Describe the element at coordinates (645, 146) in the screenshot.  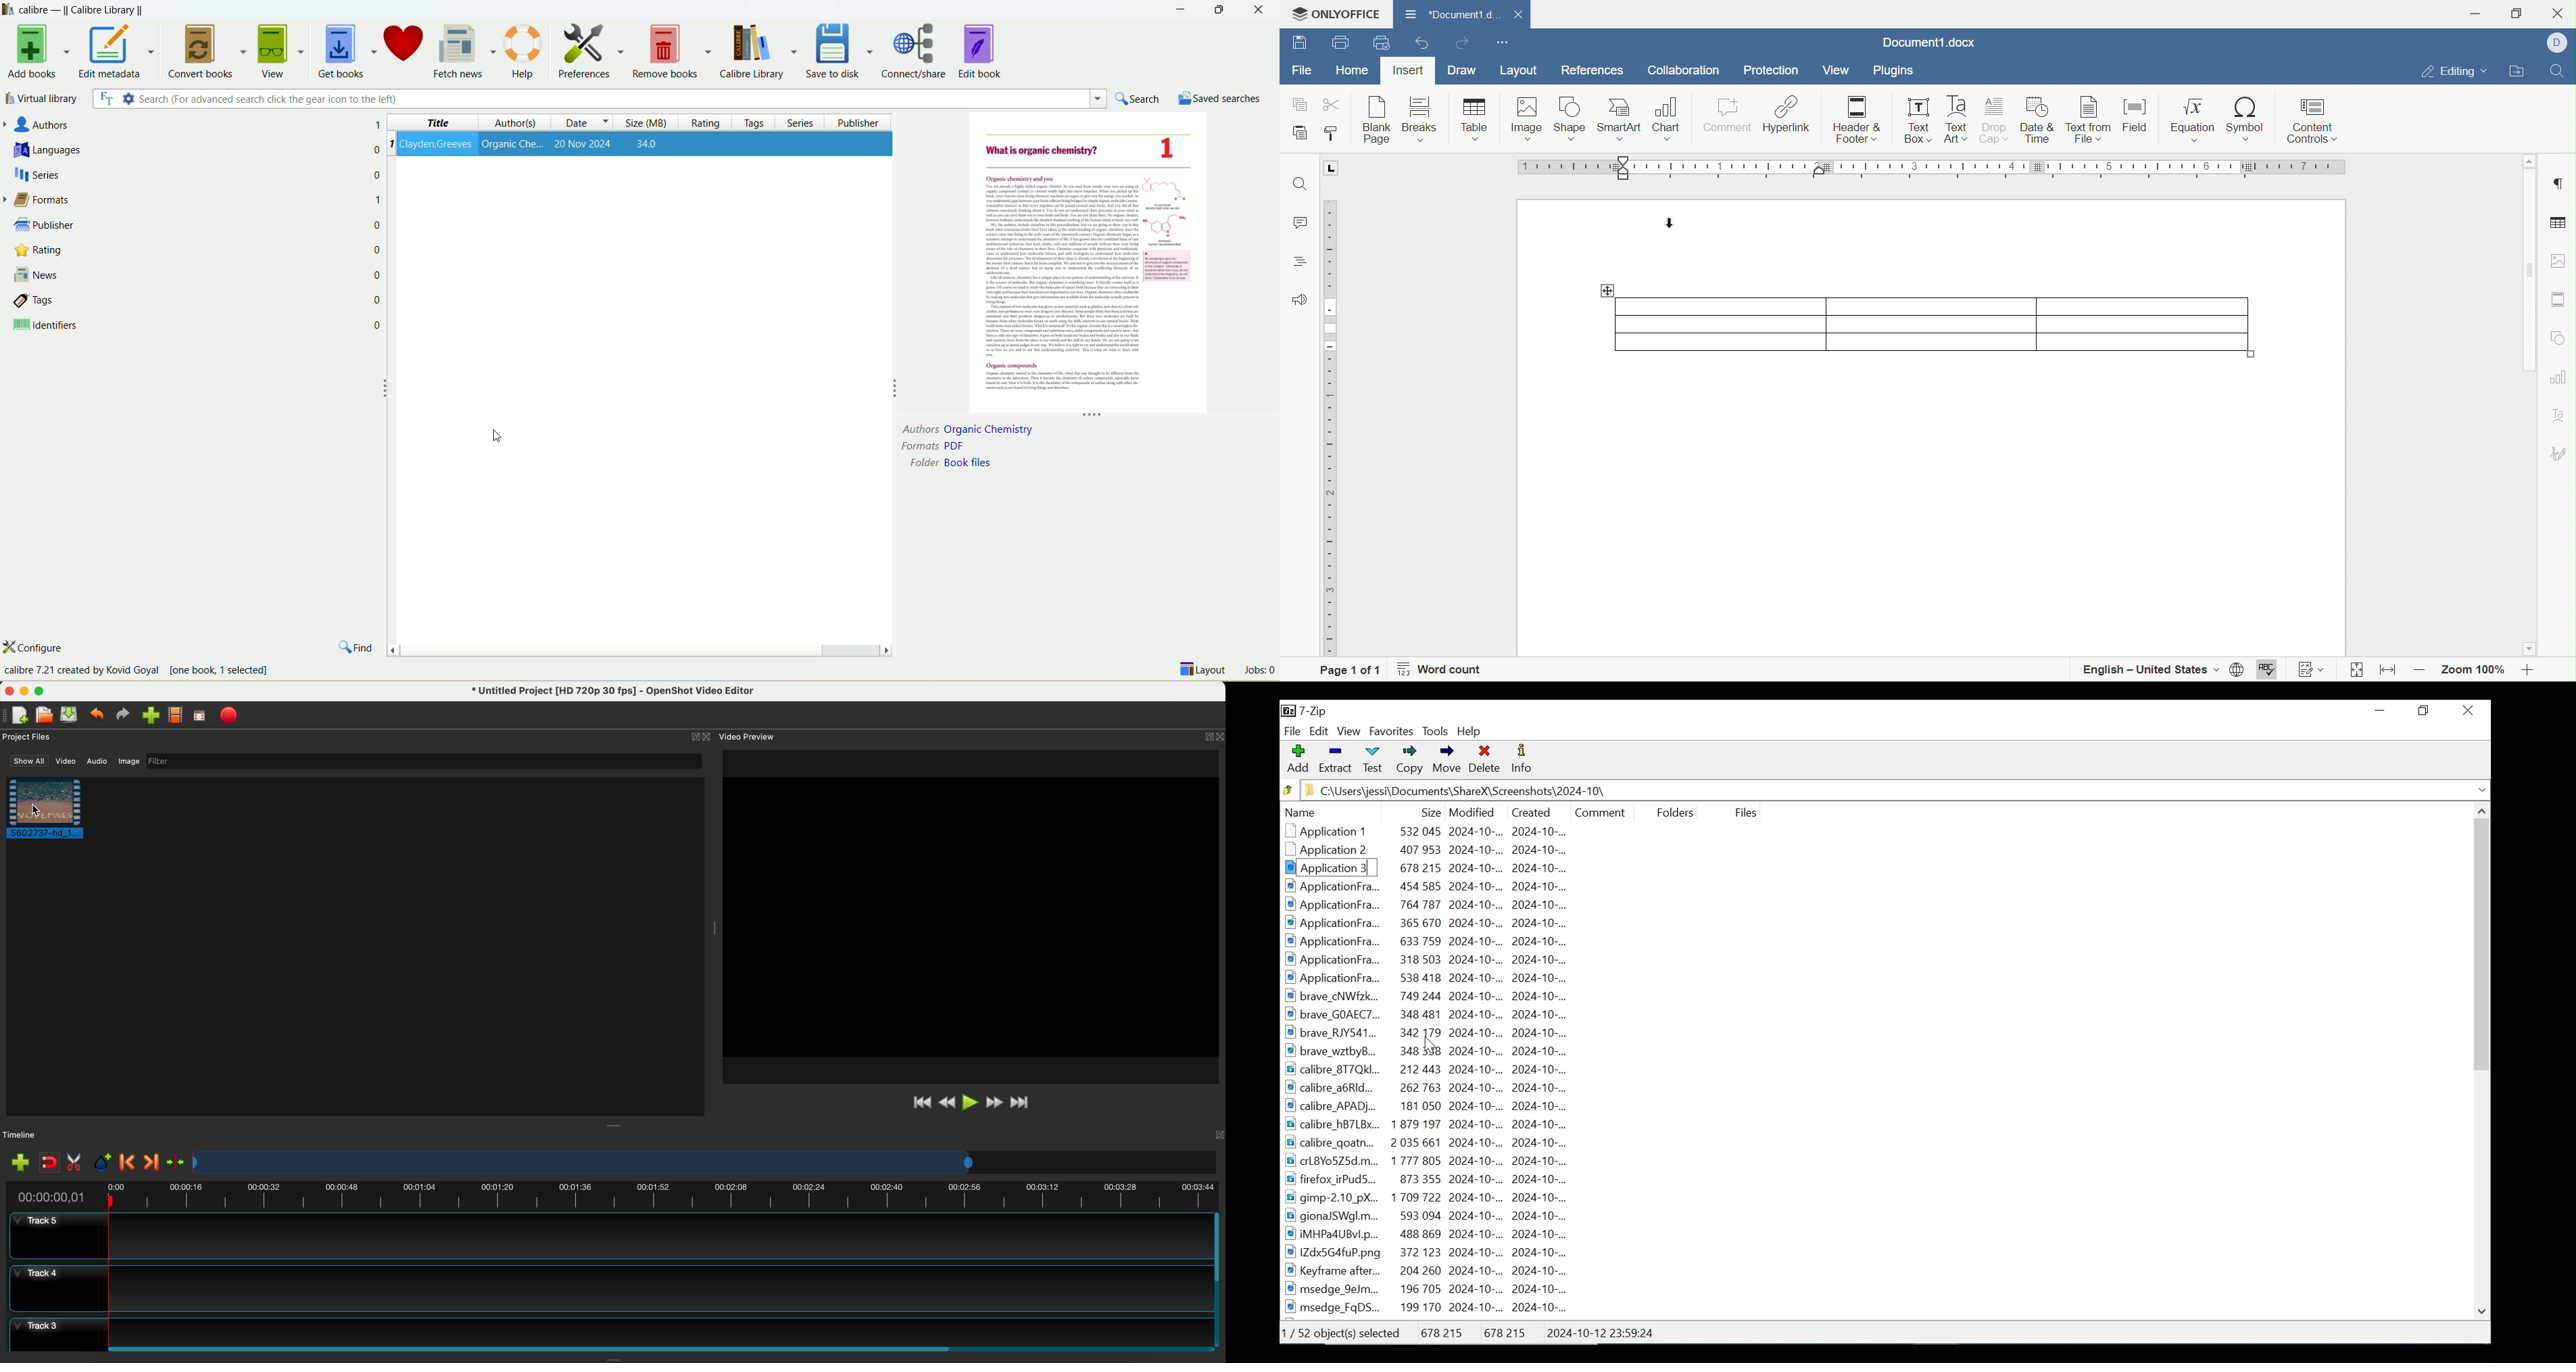
I see `book` at that location.